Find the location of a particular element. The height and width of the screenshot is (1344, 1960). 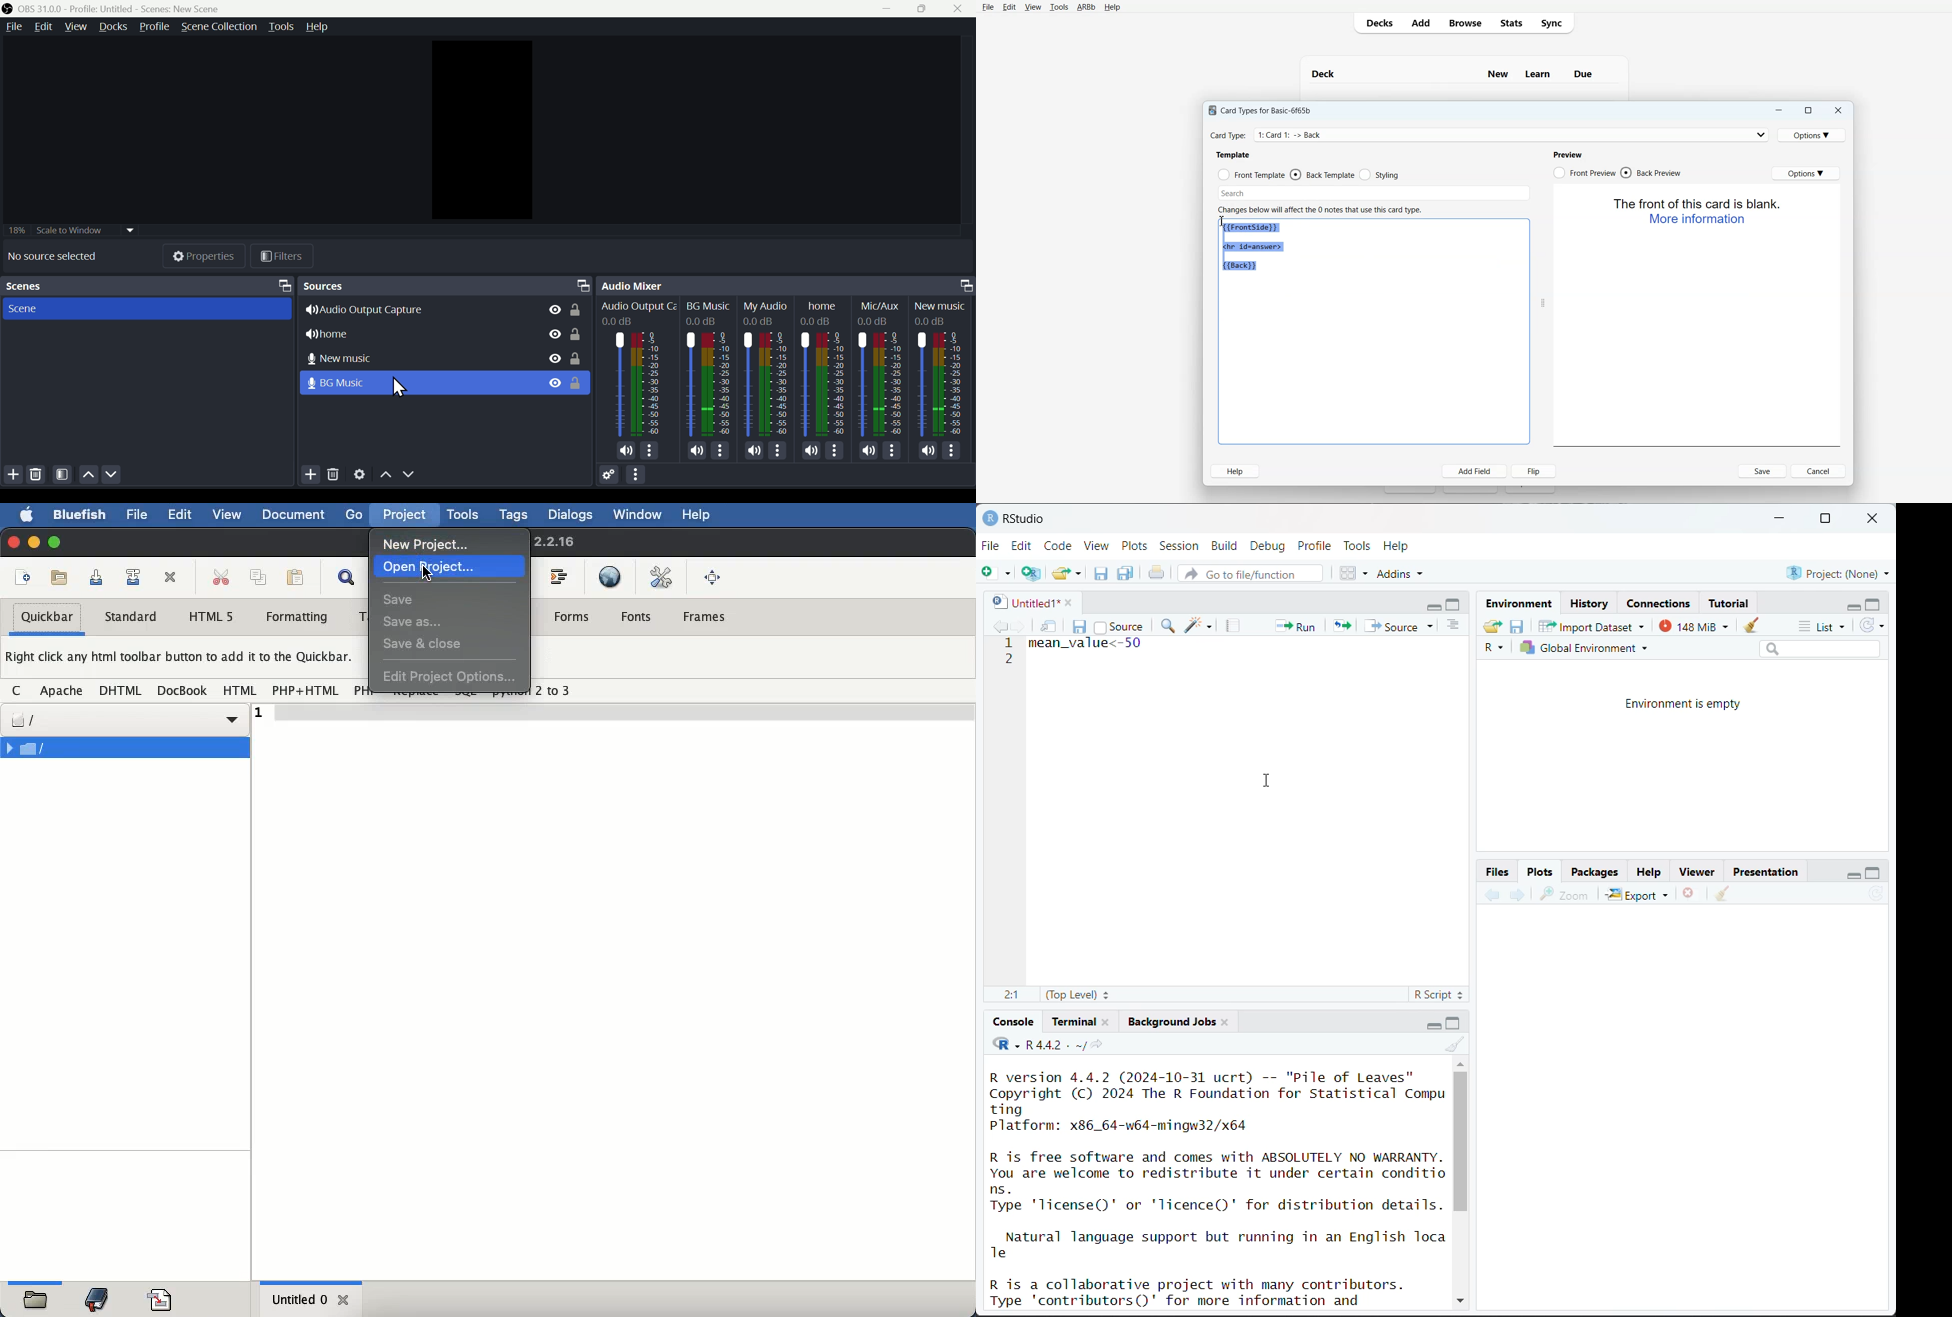

close is located at coordinates (1064, 601).